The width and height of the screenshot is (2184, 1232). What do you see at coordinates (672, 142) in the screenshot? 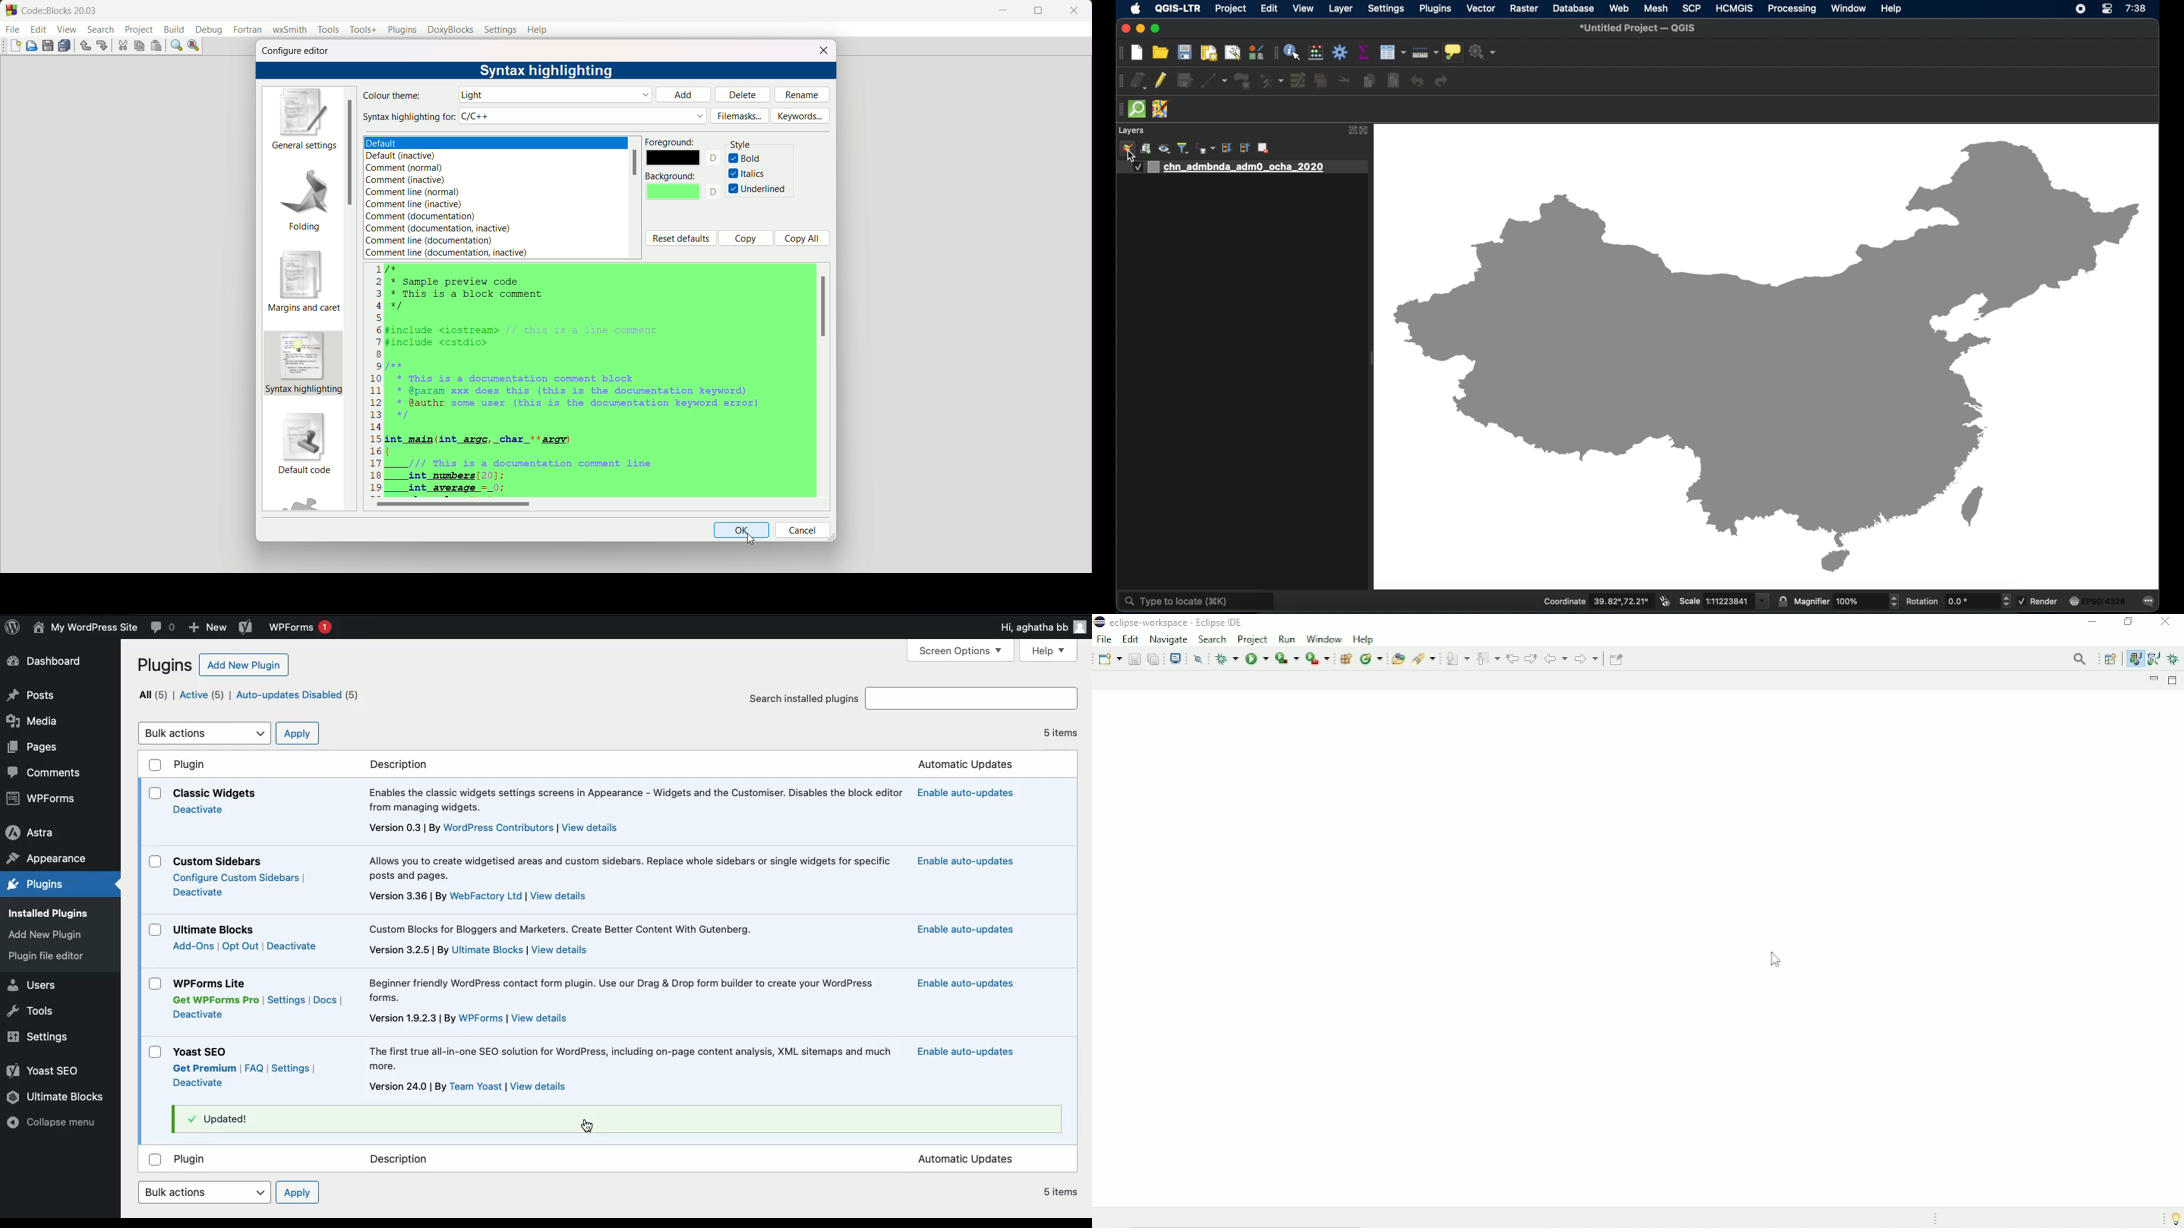
I see `foreground` at bounding box center [672, 142].